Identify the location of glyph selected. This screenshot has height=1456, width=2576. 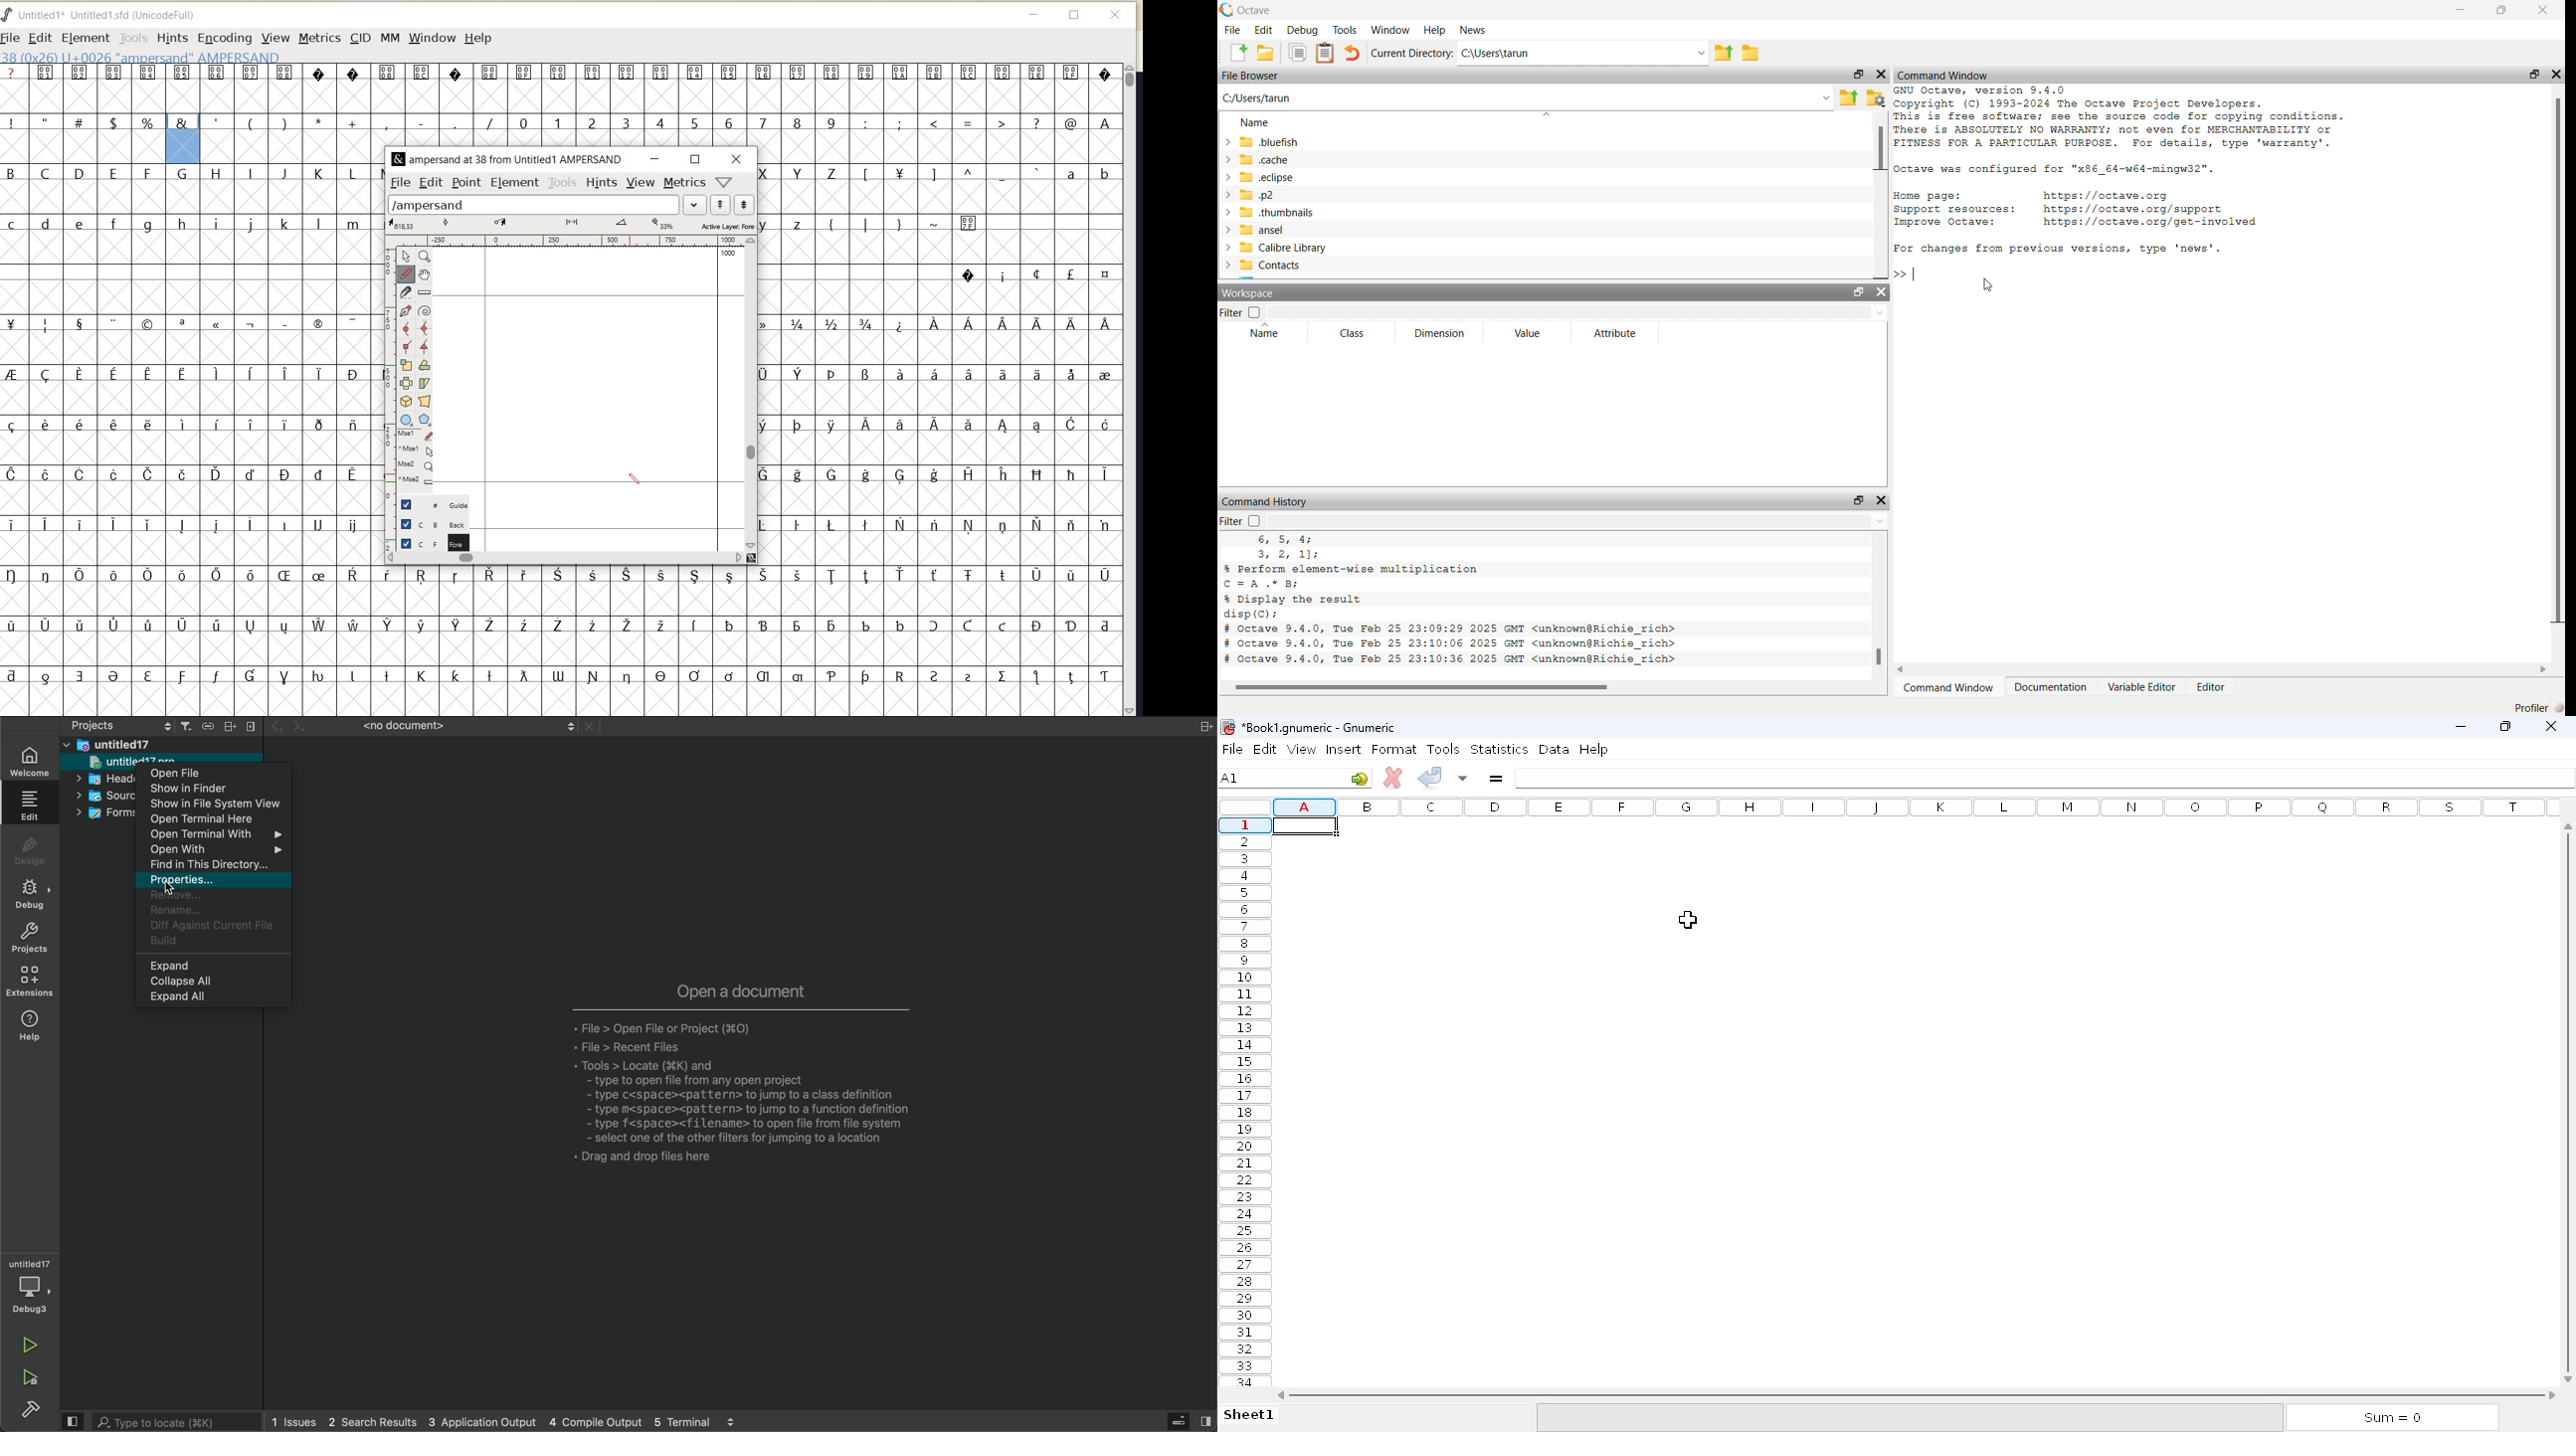
(184, 139).